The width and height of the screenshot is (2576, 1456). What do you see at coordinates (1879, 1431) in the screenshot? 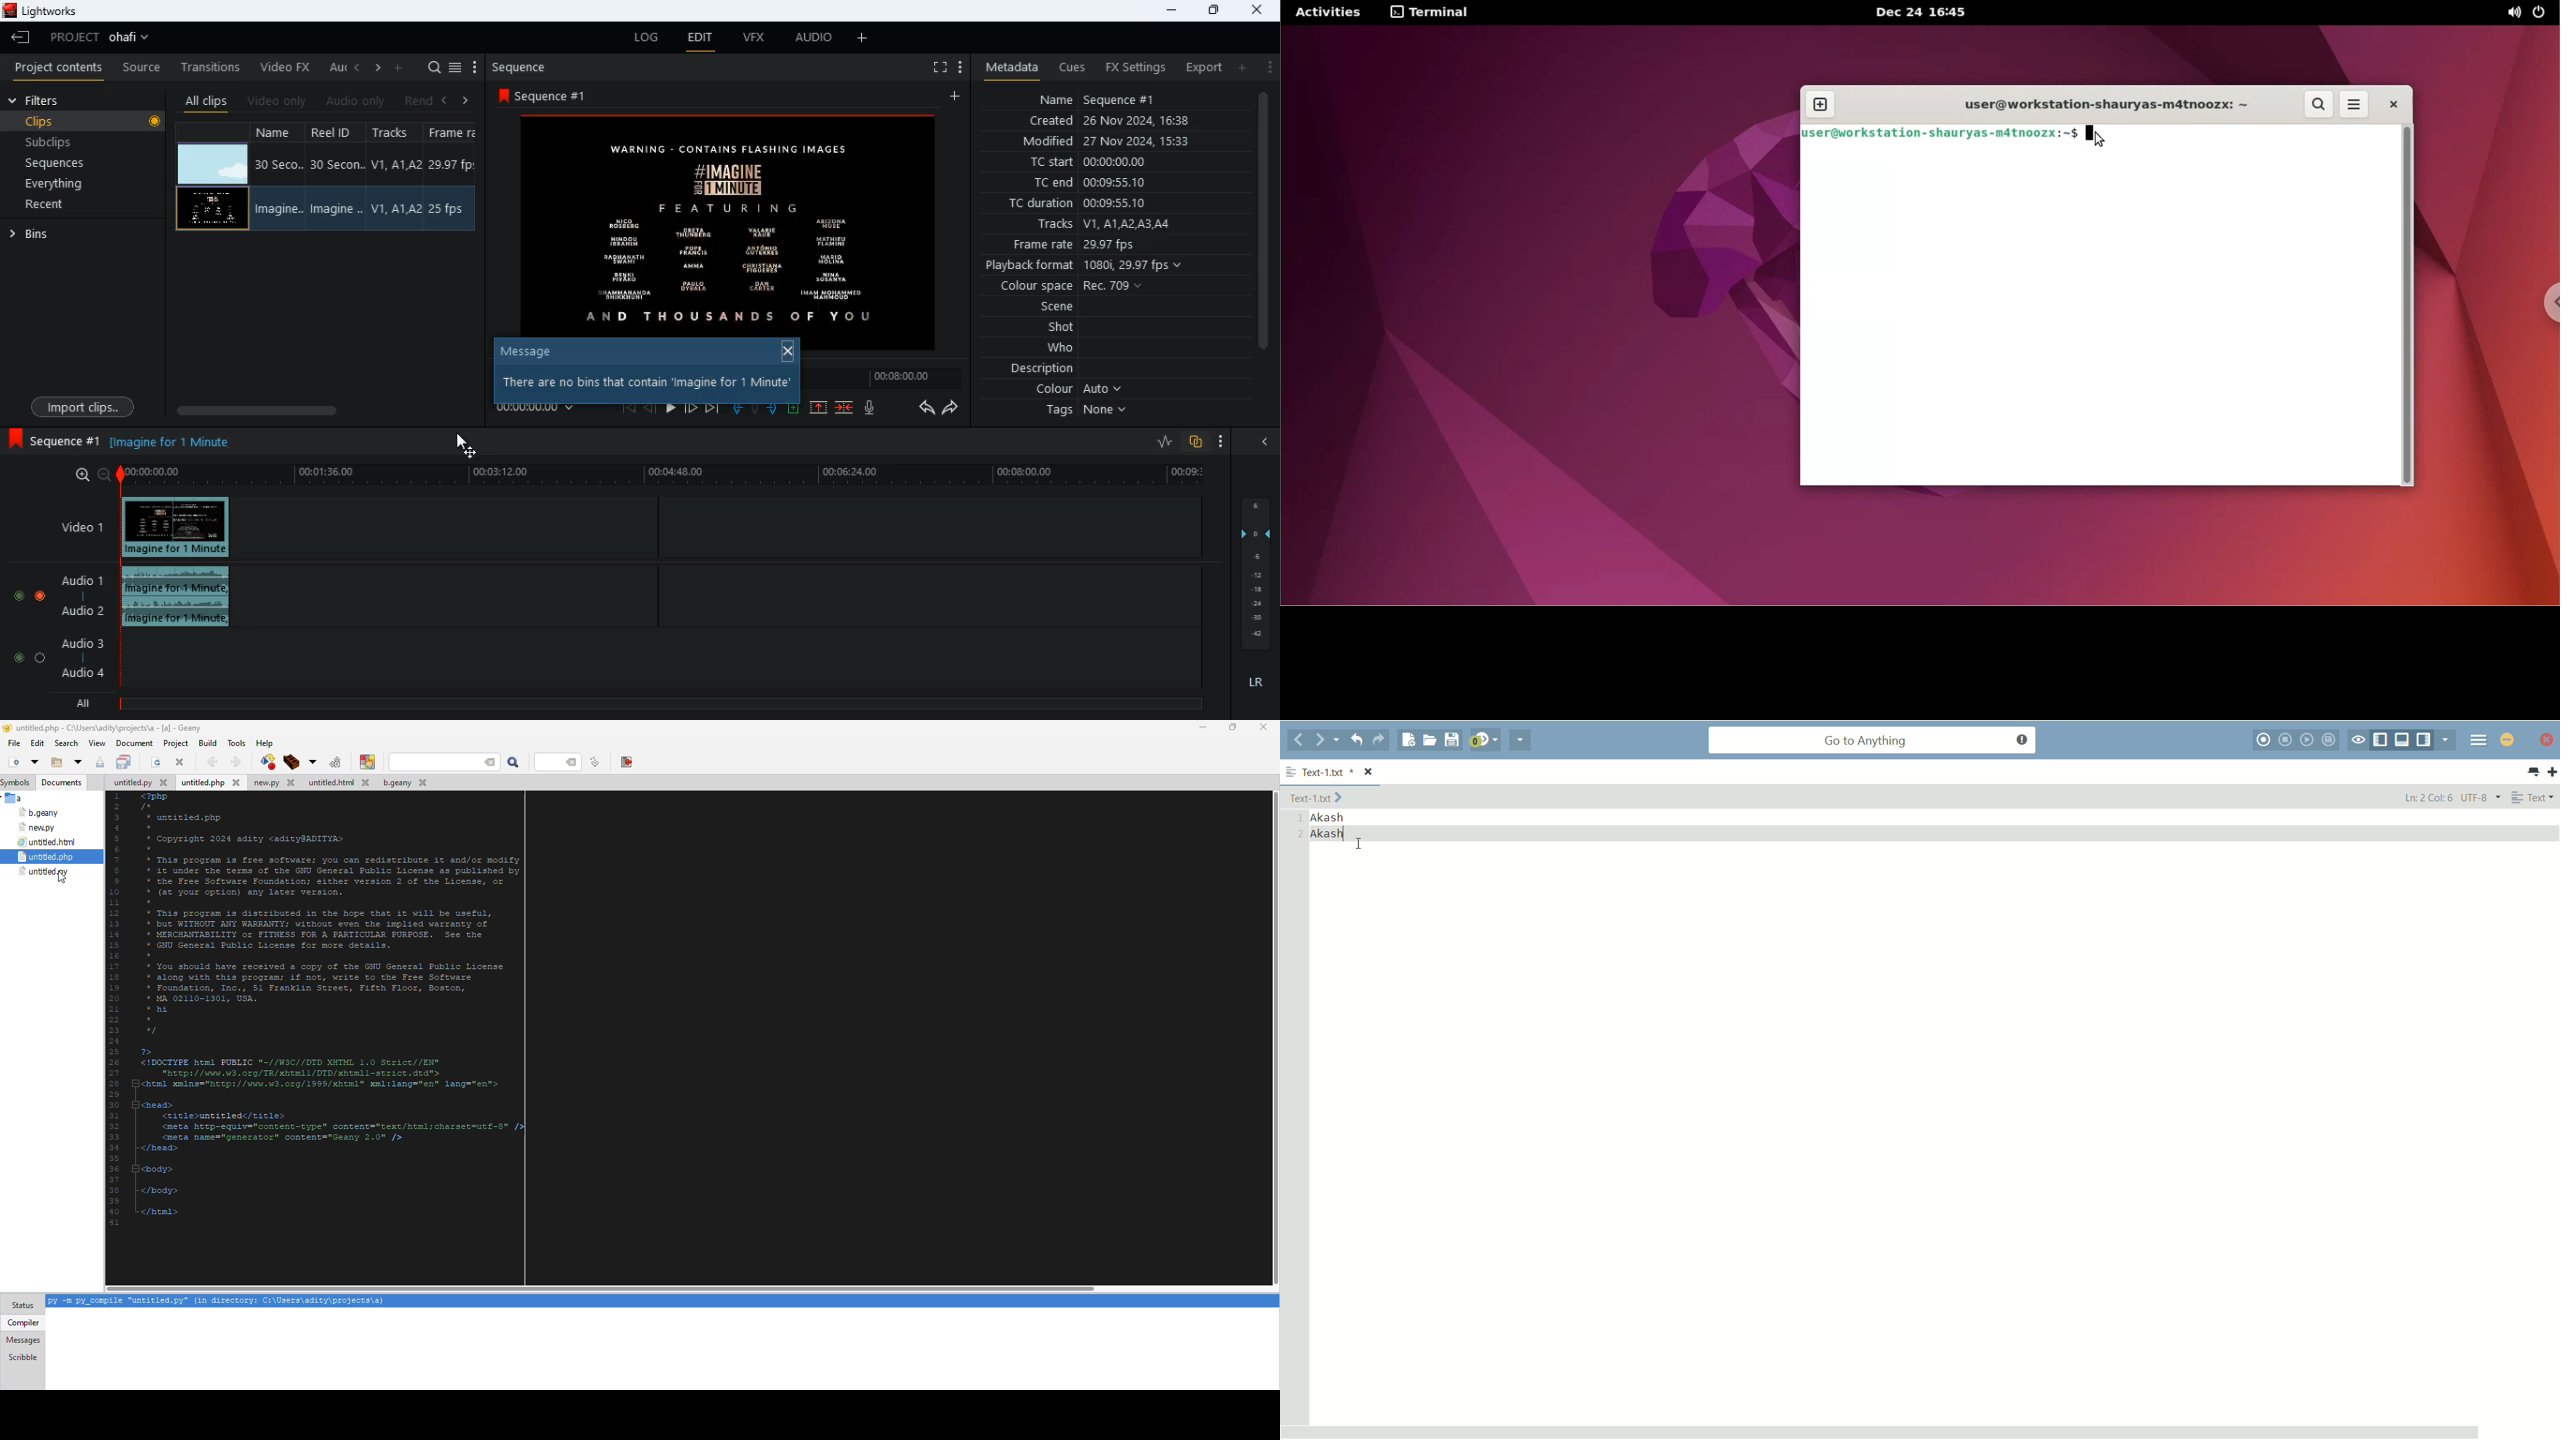
I see `horizontal scroll bar` at bounding box center [1879, 1431].